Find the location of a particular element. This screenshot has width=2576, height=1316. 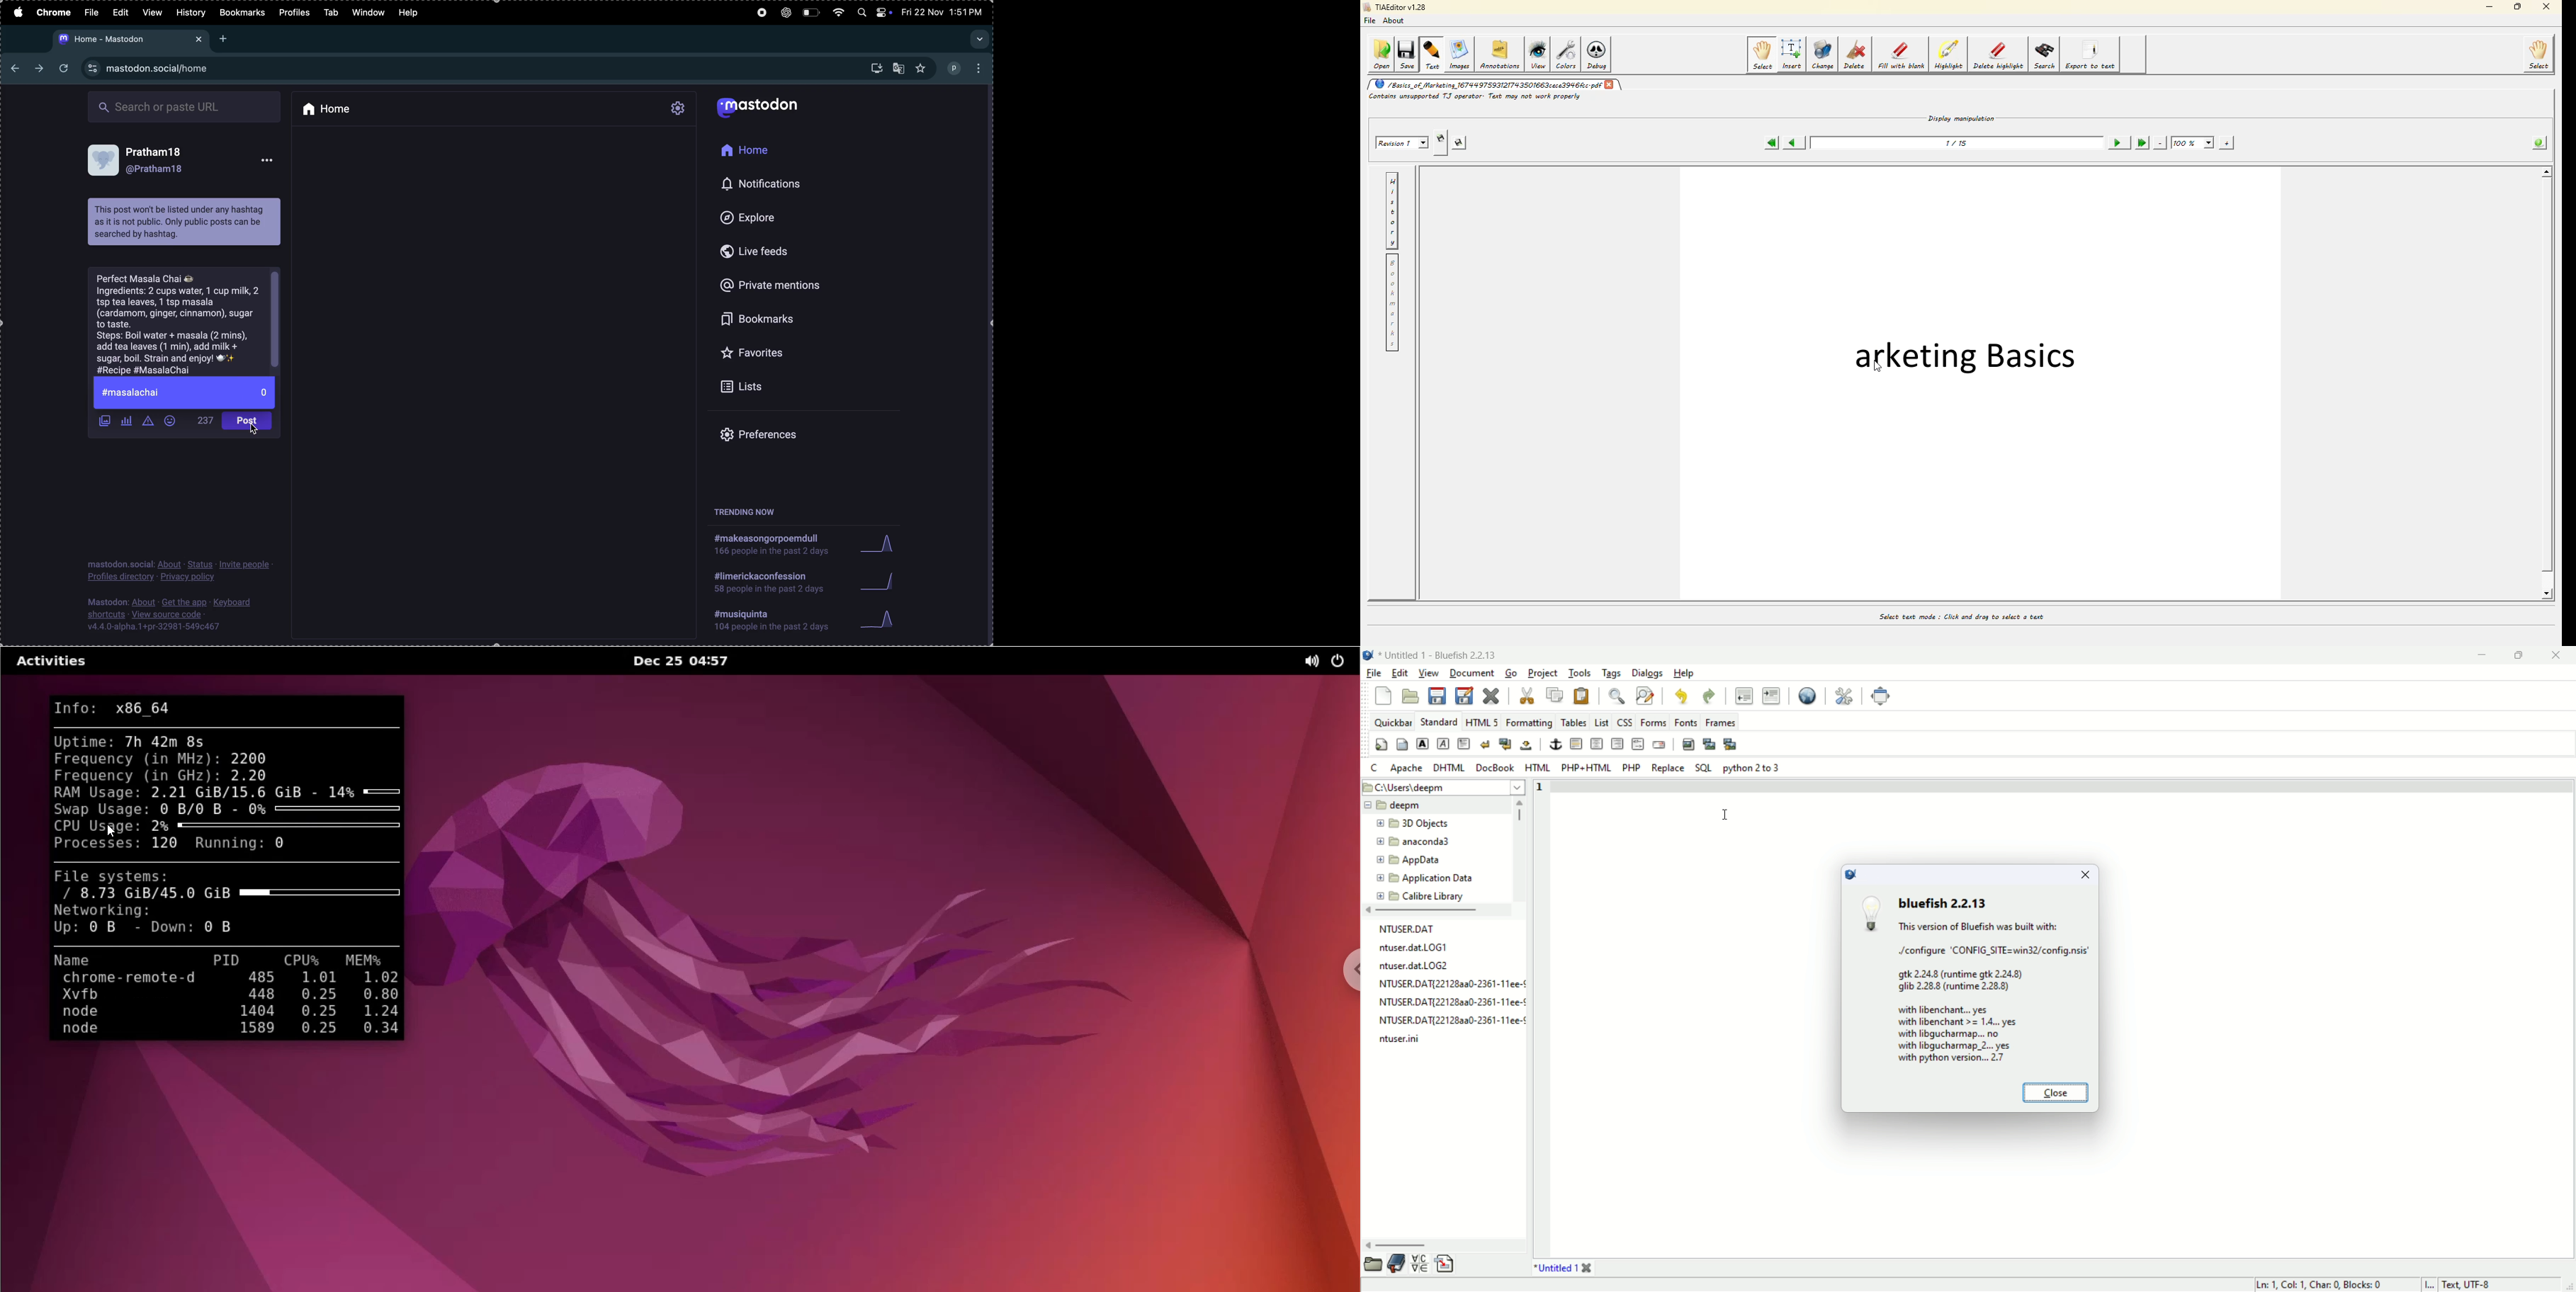

home is located at coordinates (758, 152).